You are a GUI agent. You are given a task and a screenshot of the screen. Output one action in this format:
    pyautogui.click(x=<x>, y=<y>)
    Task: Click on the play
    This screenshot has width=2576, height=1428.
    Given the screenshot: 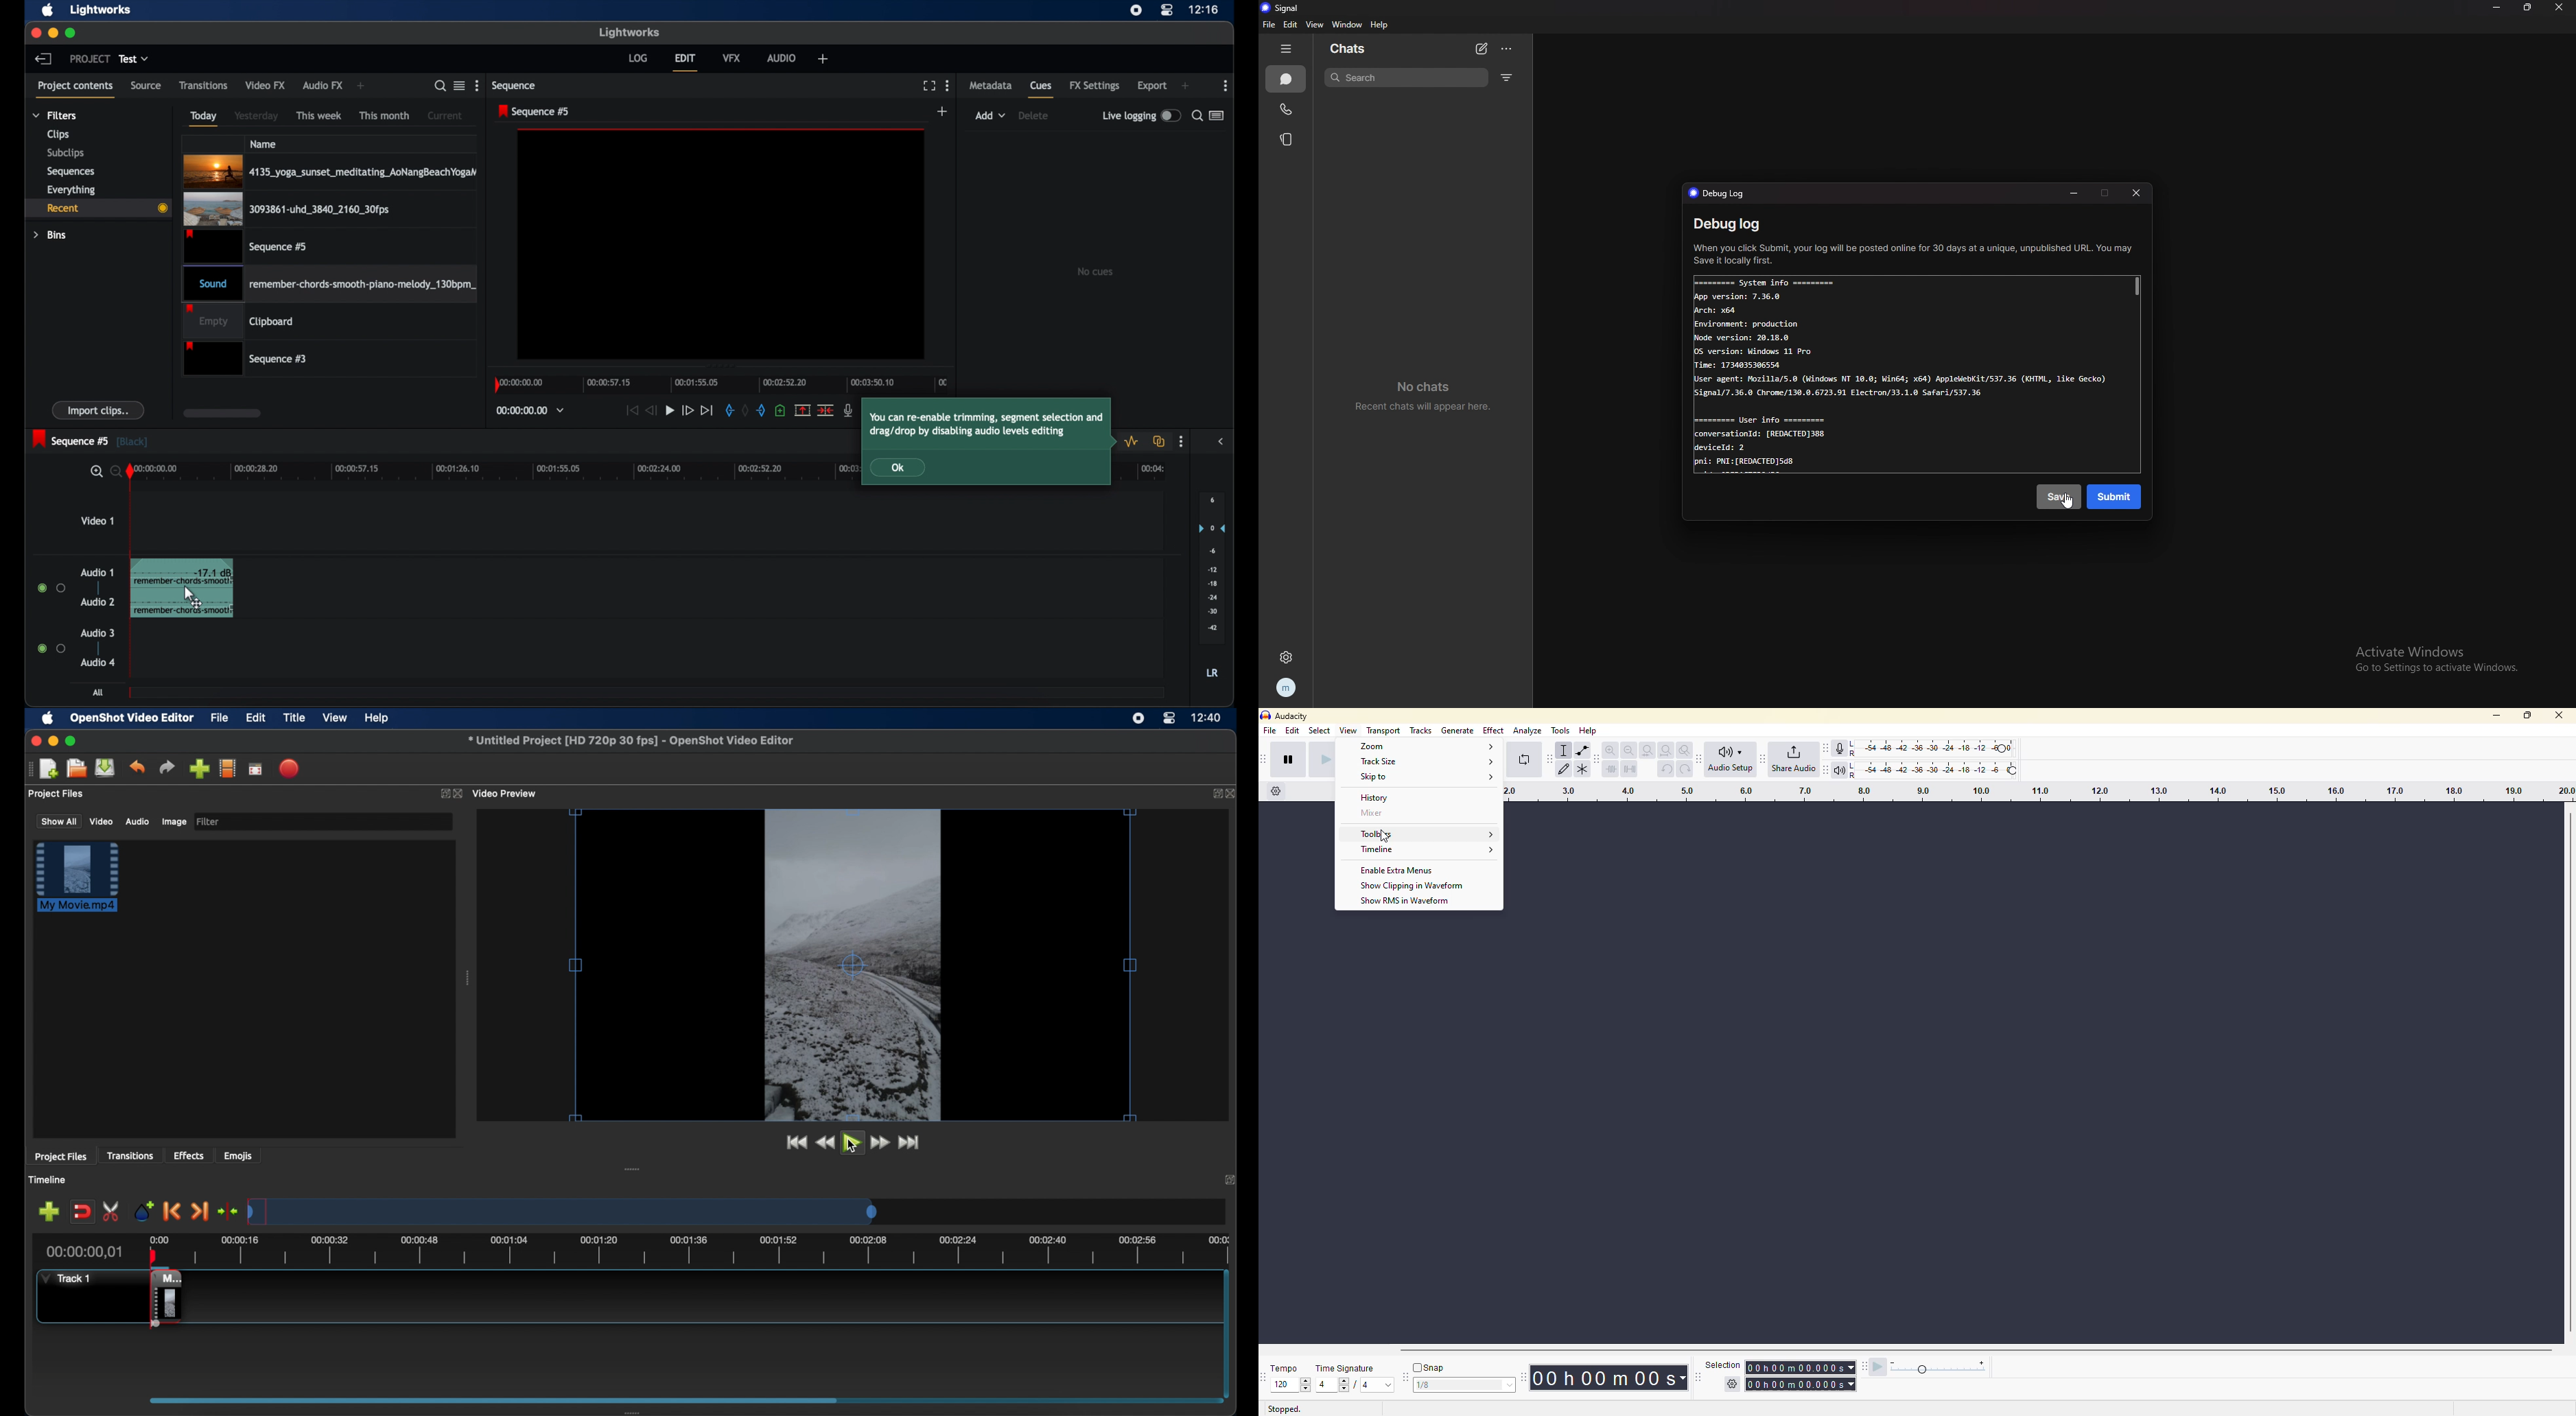 What is the action you would take?
    pyautogui.click(x=1322, y=759)
    